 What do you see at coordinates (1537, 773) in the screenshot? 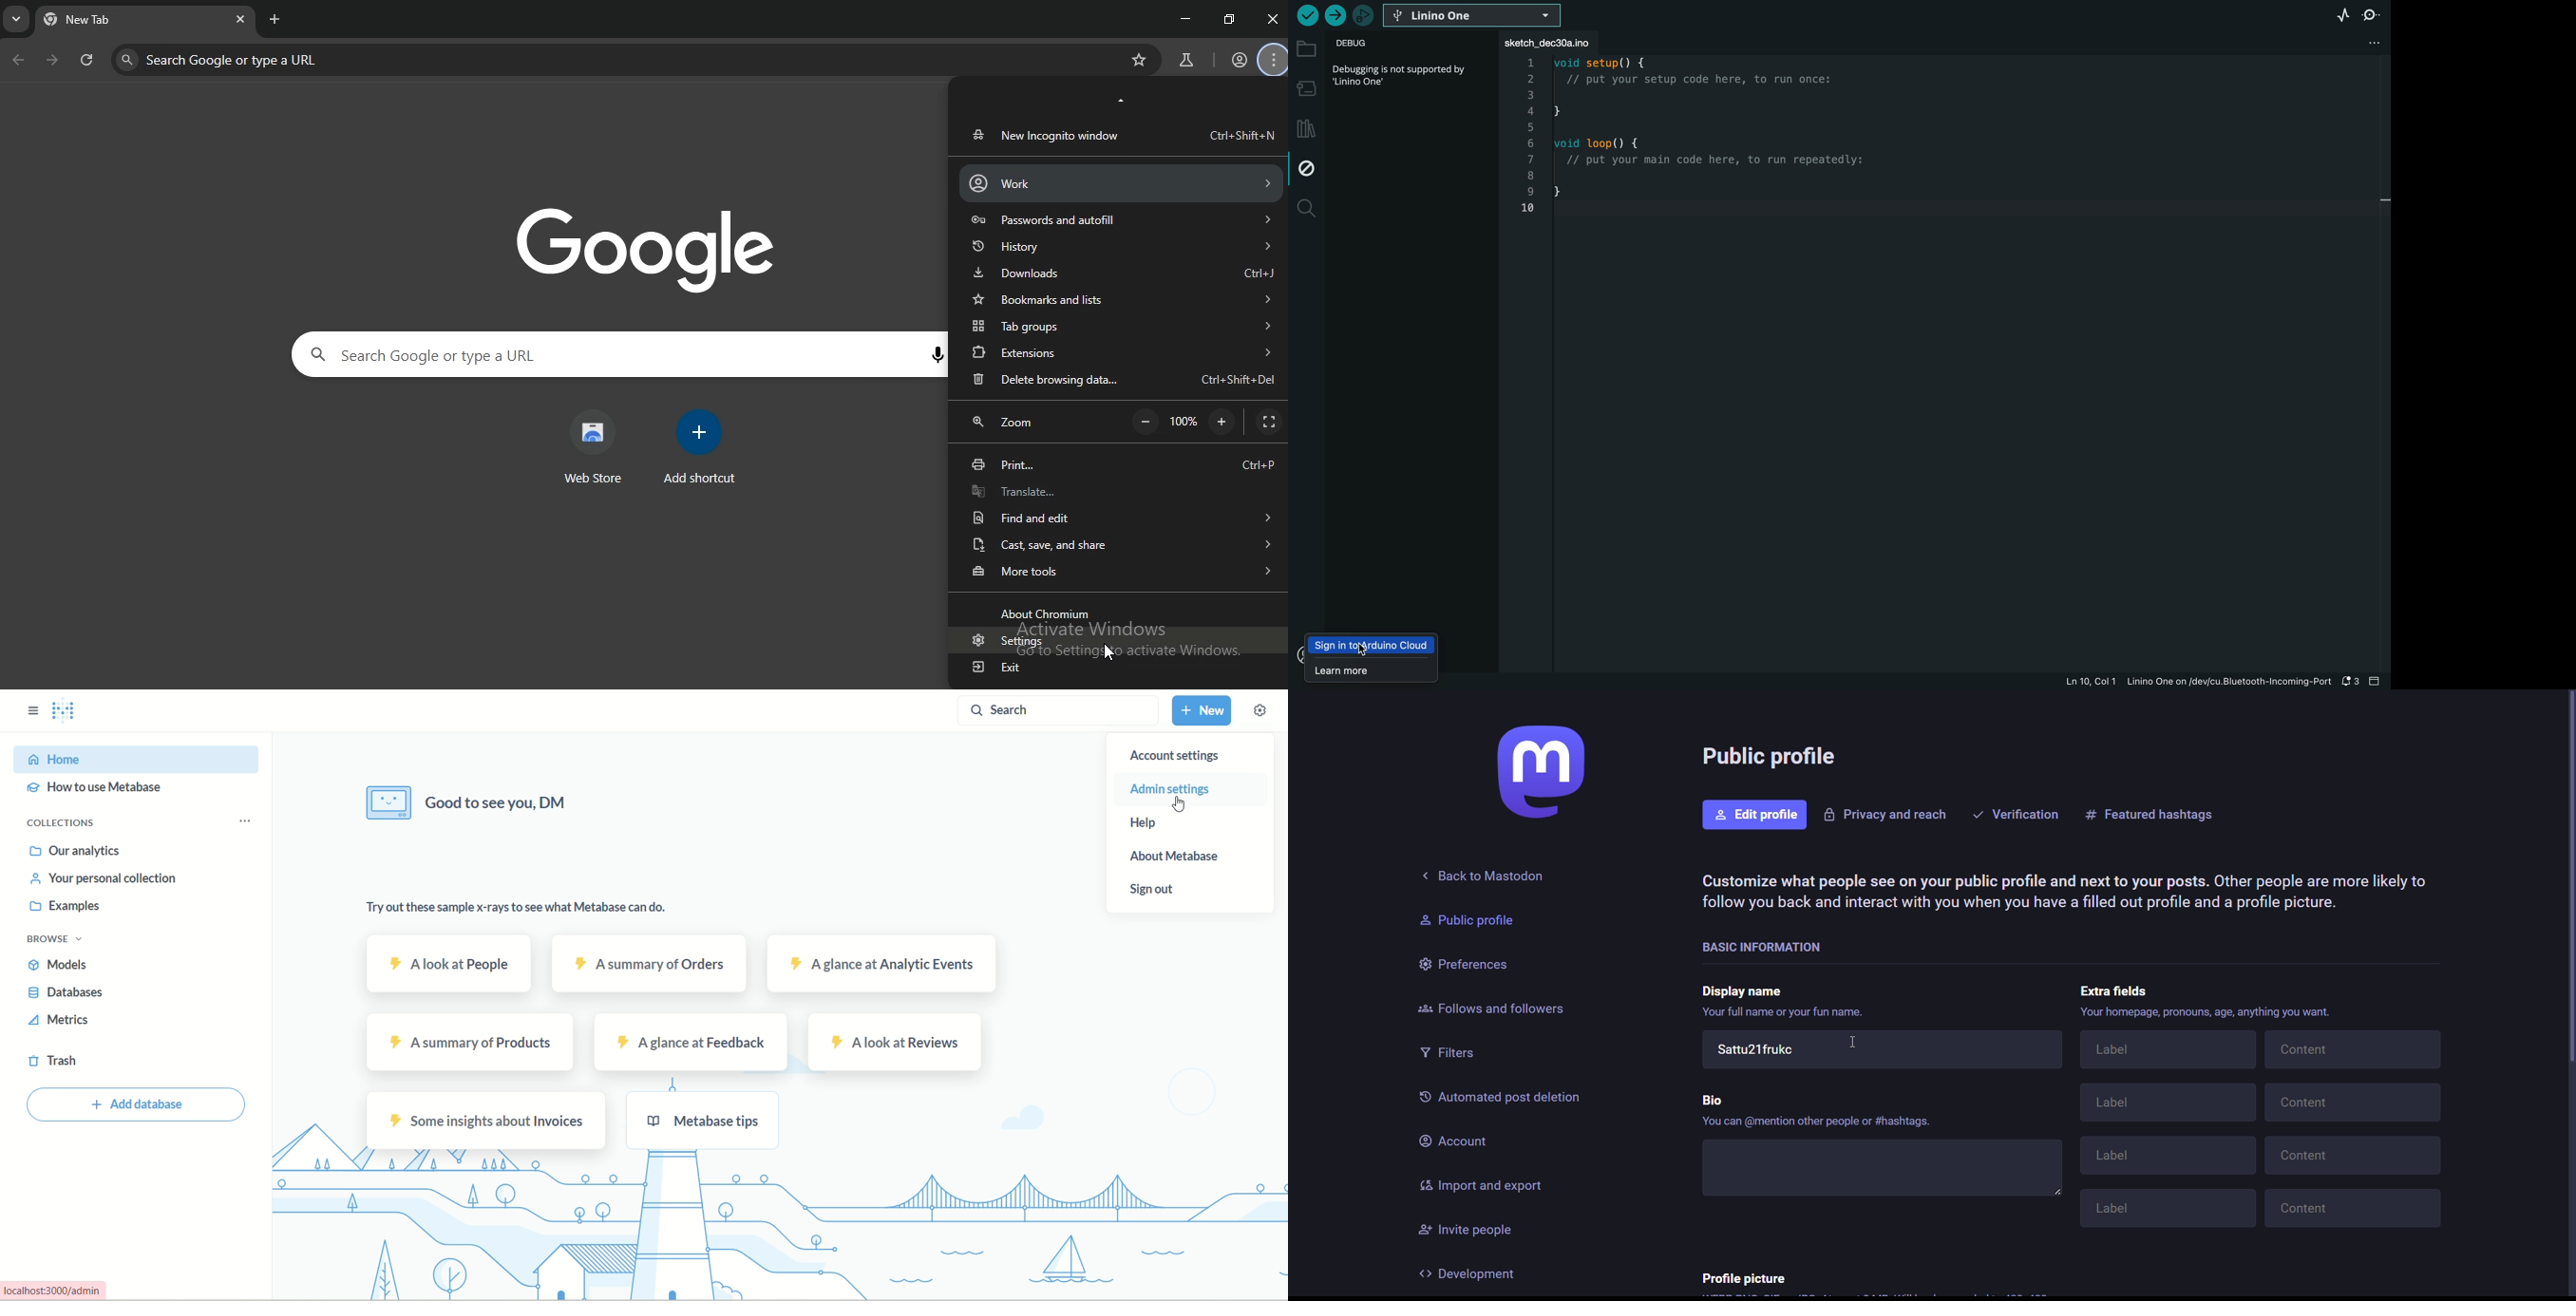
I see `logo` at bounding box center [1537, 773].